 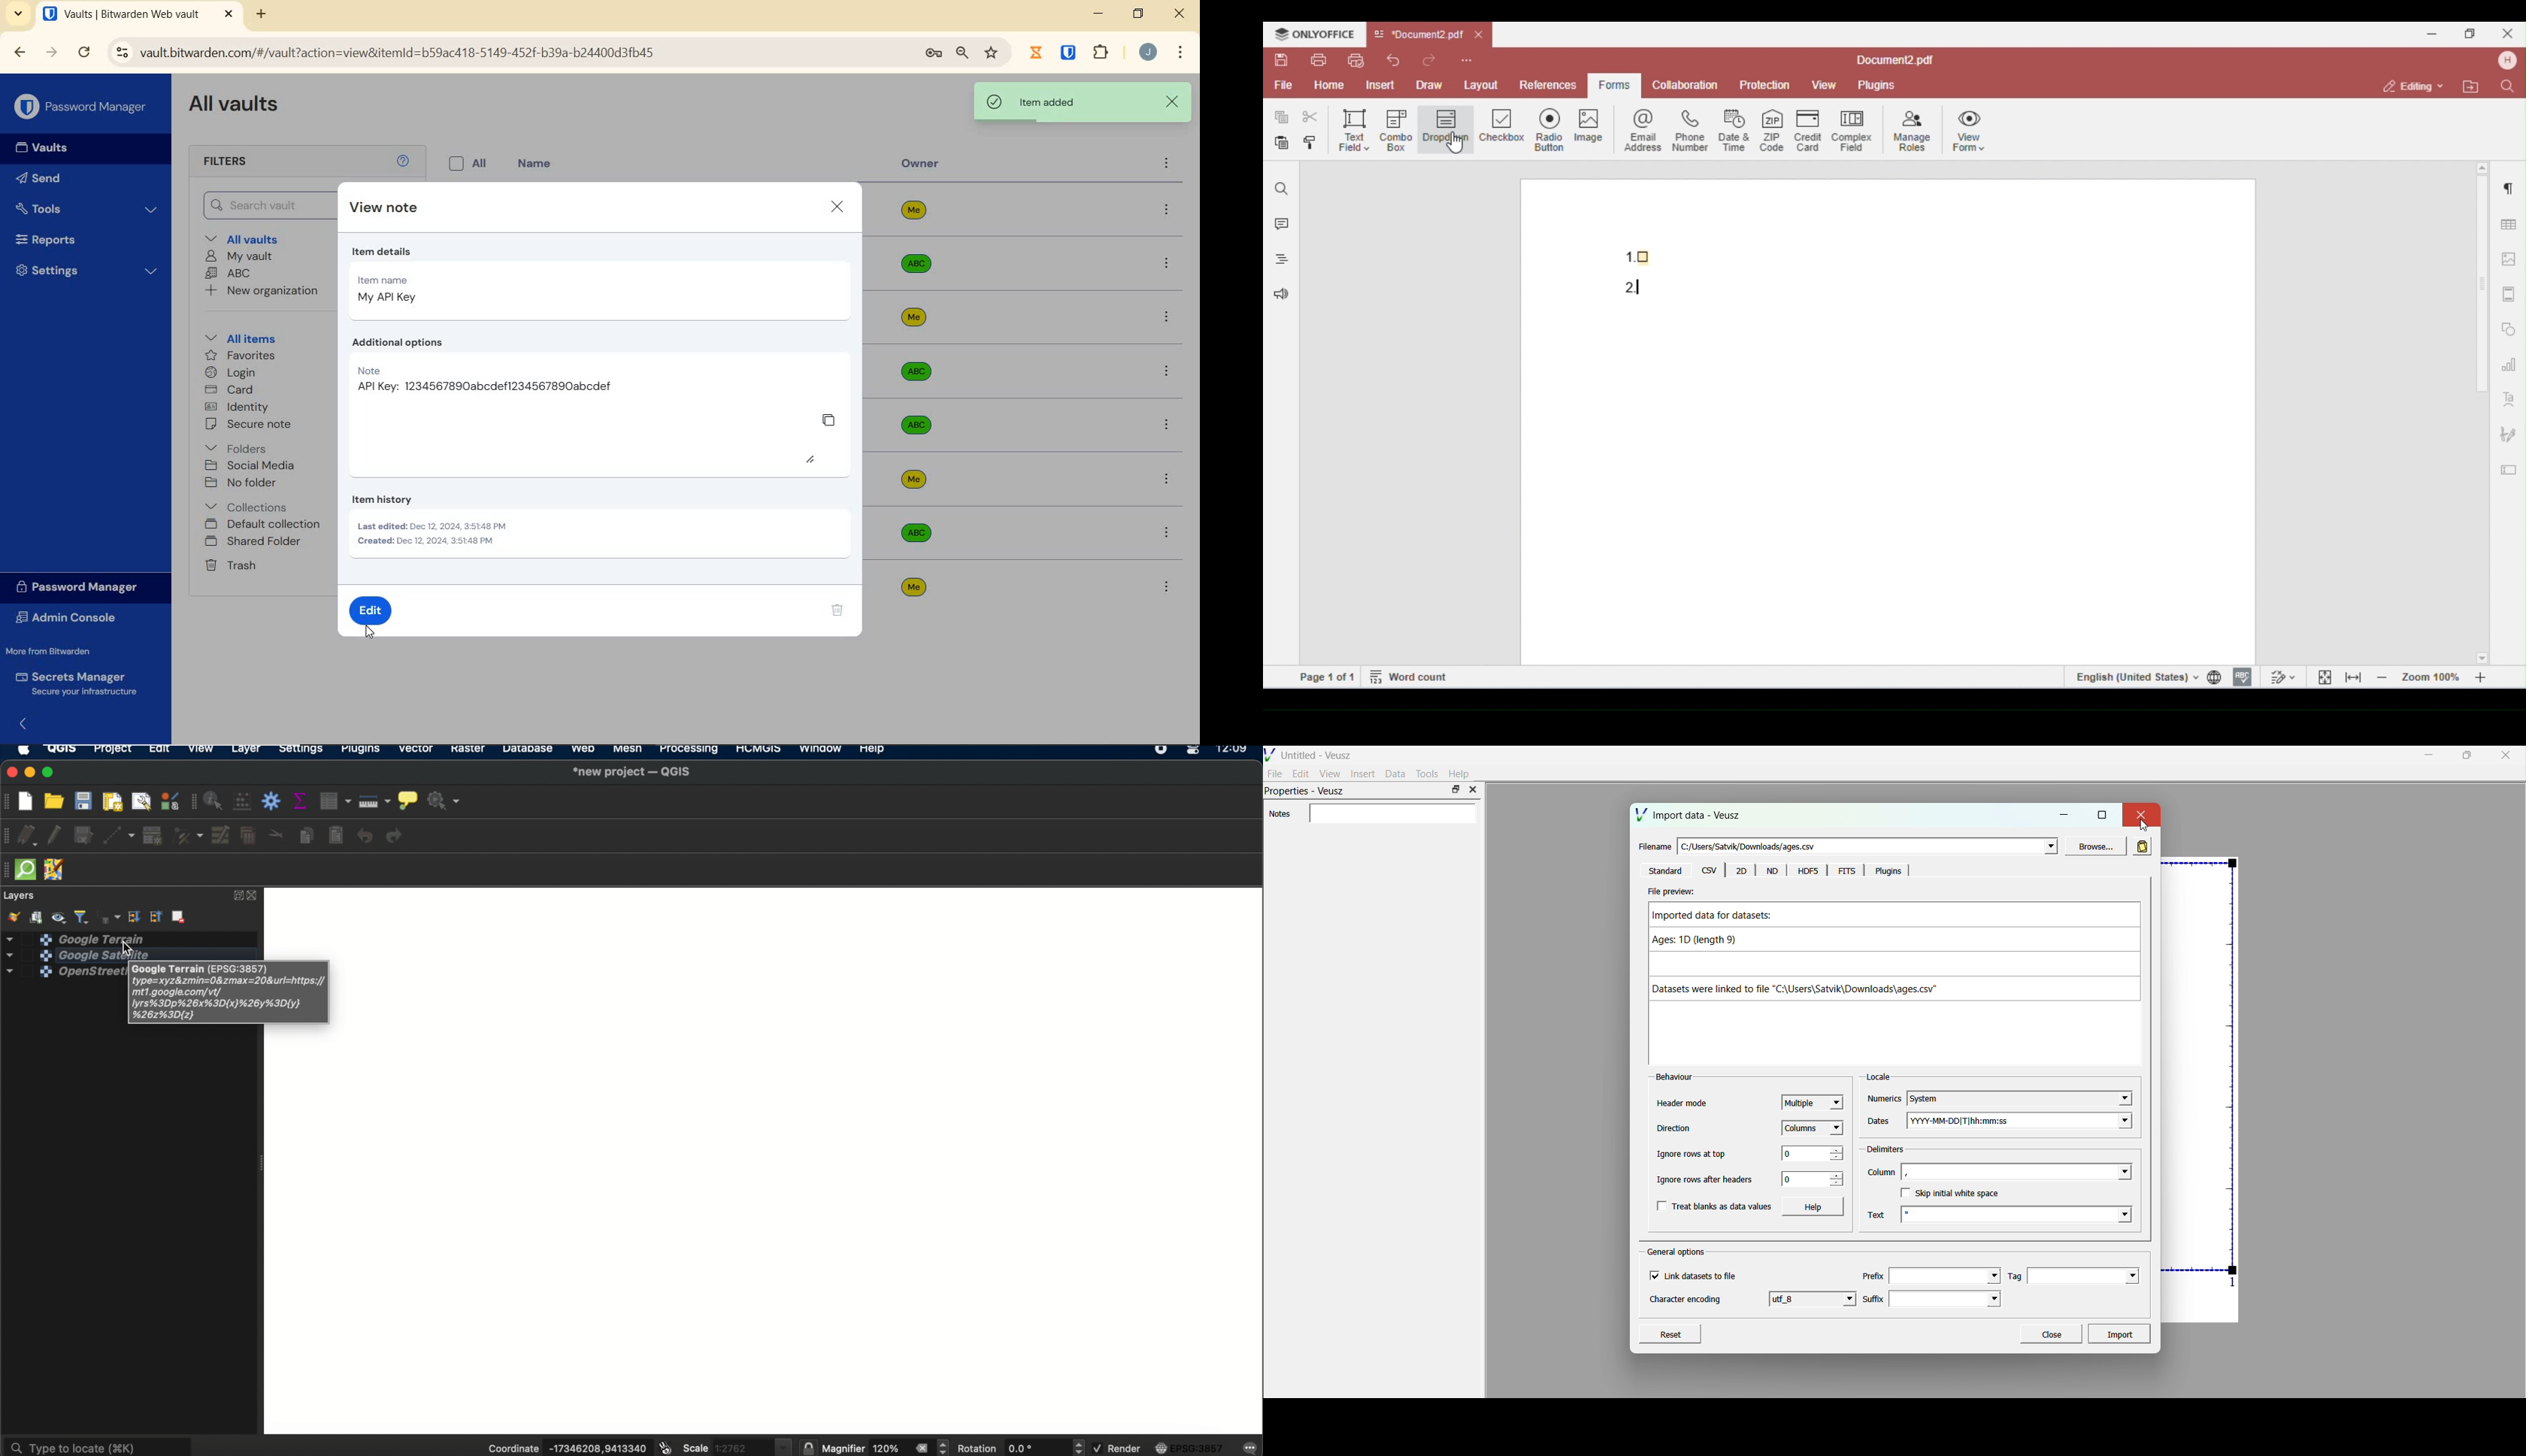 What do you see at coordinates (81, 586) in the screenshot?
I see `Password Manager` at bounding box center [81, 586].